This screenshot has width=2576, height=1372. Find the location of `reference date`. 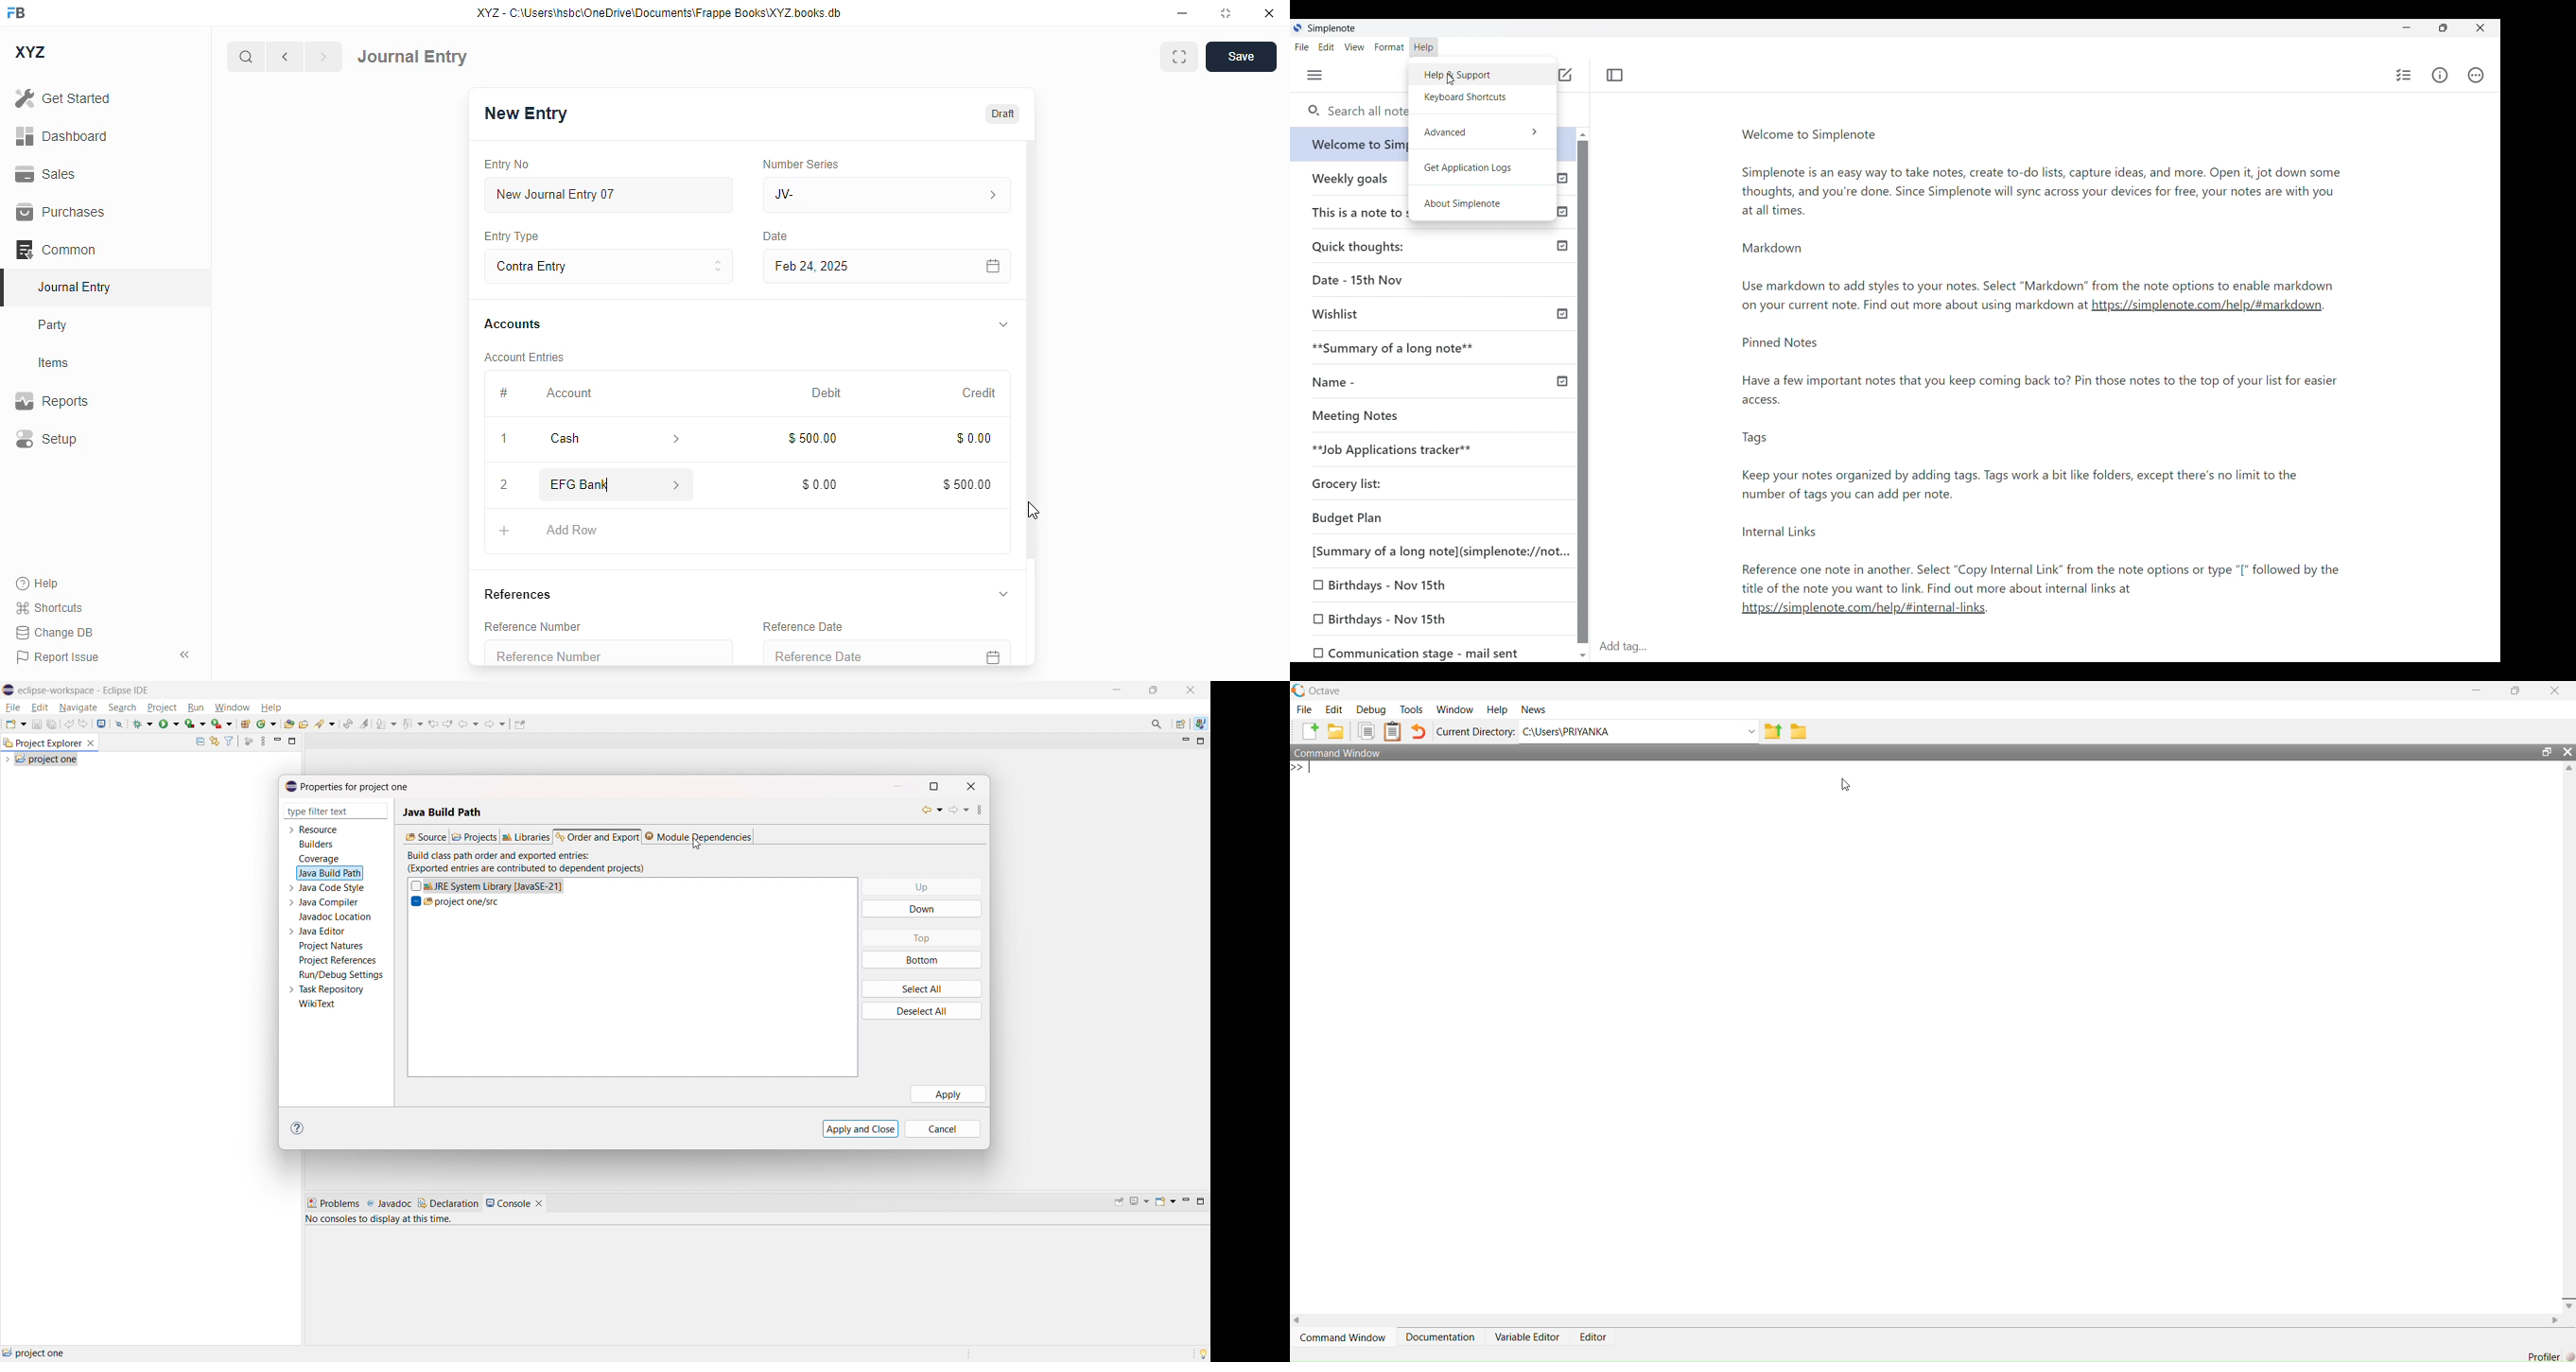

reference date is located at coordinates (804, 626).